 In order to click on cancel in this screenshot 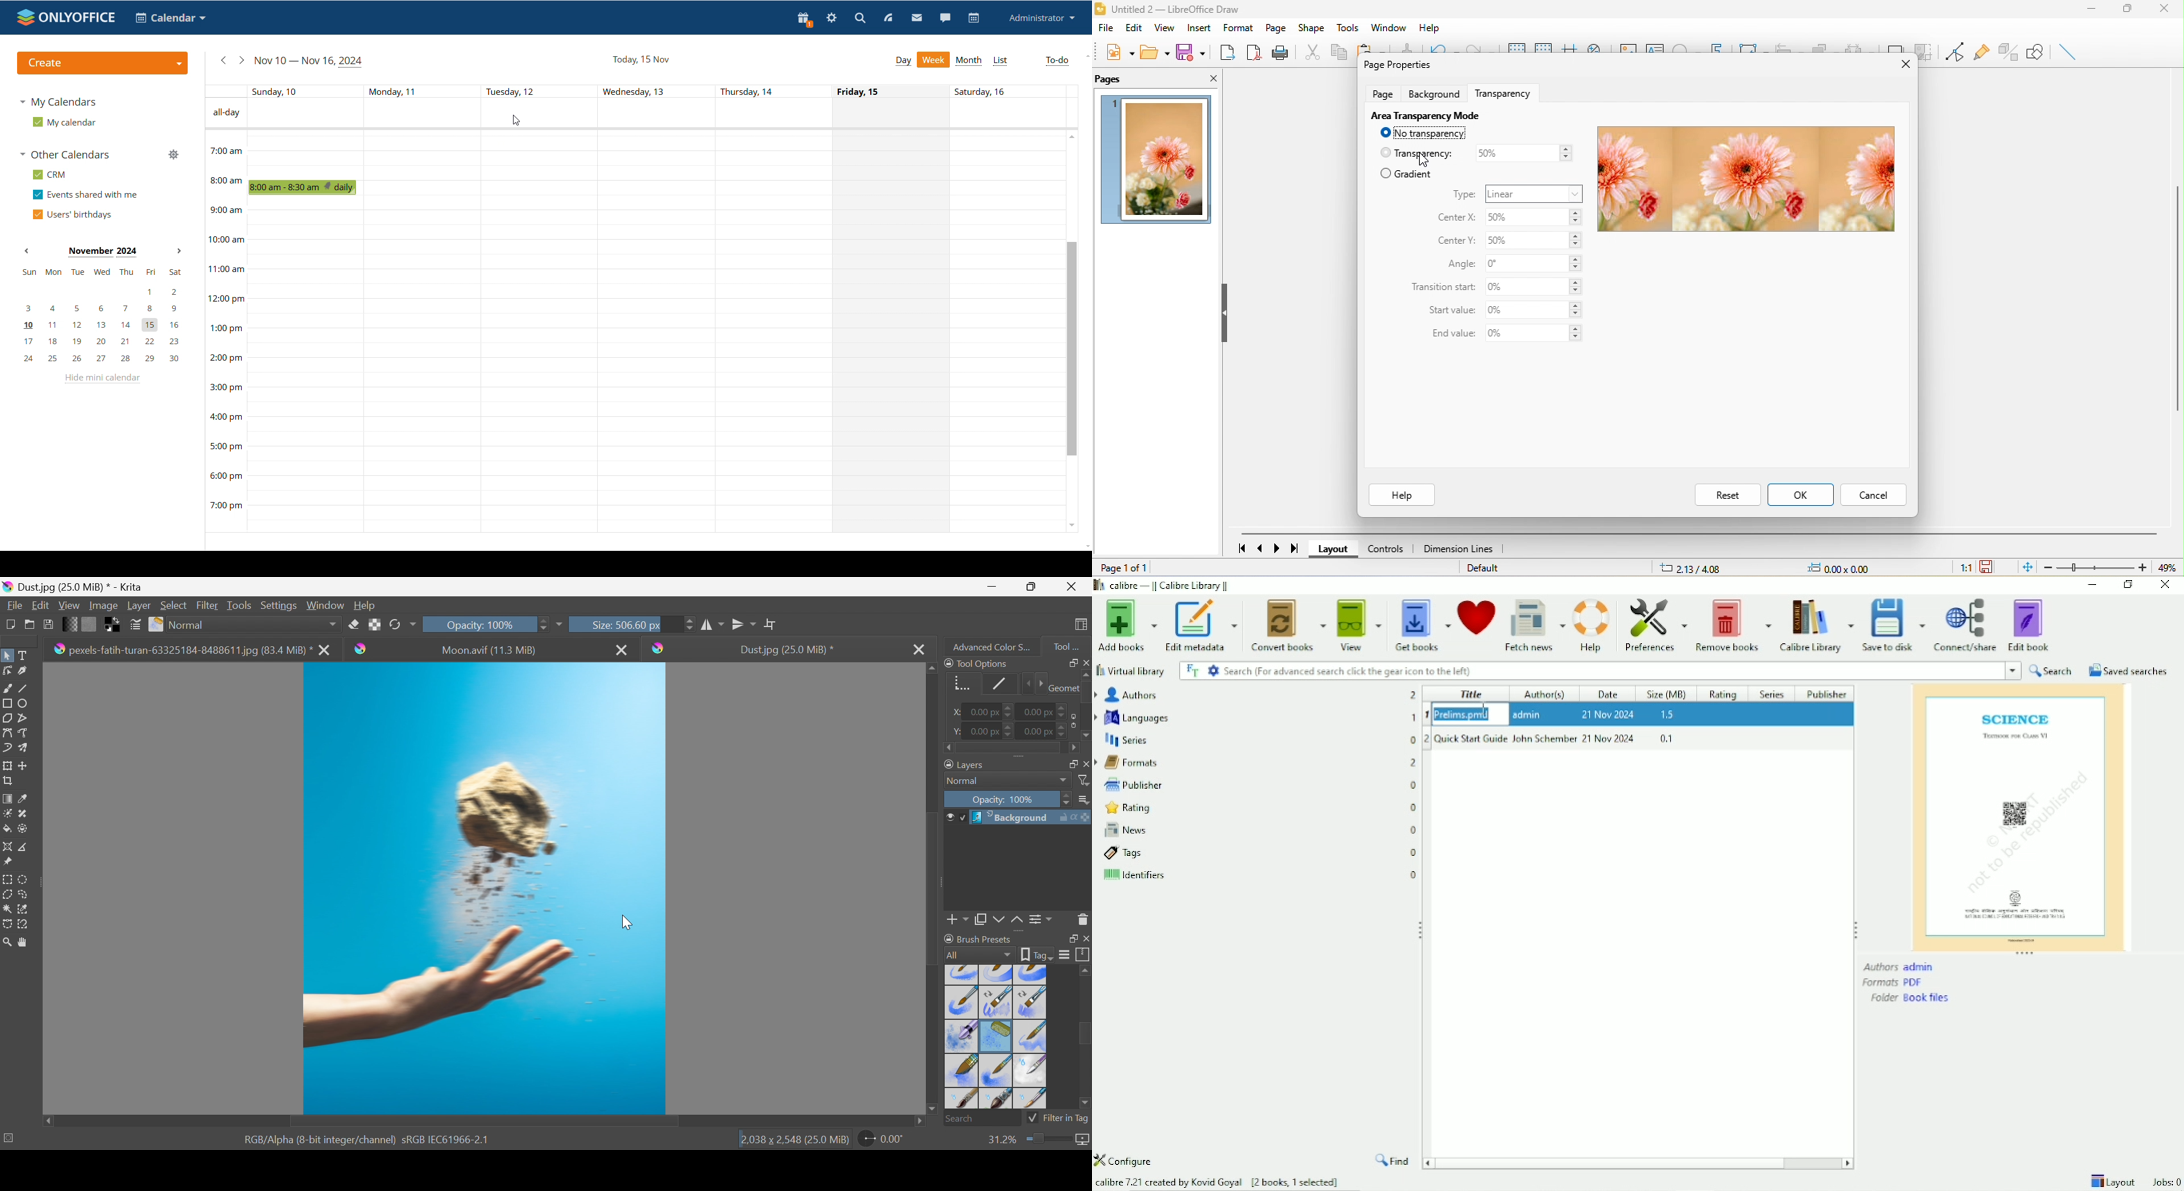, I will do `click(1872, 496)`.